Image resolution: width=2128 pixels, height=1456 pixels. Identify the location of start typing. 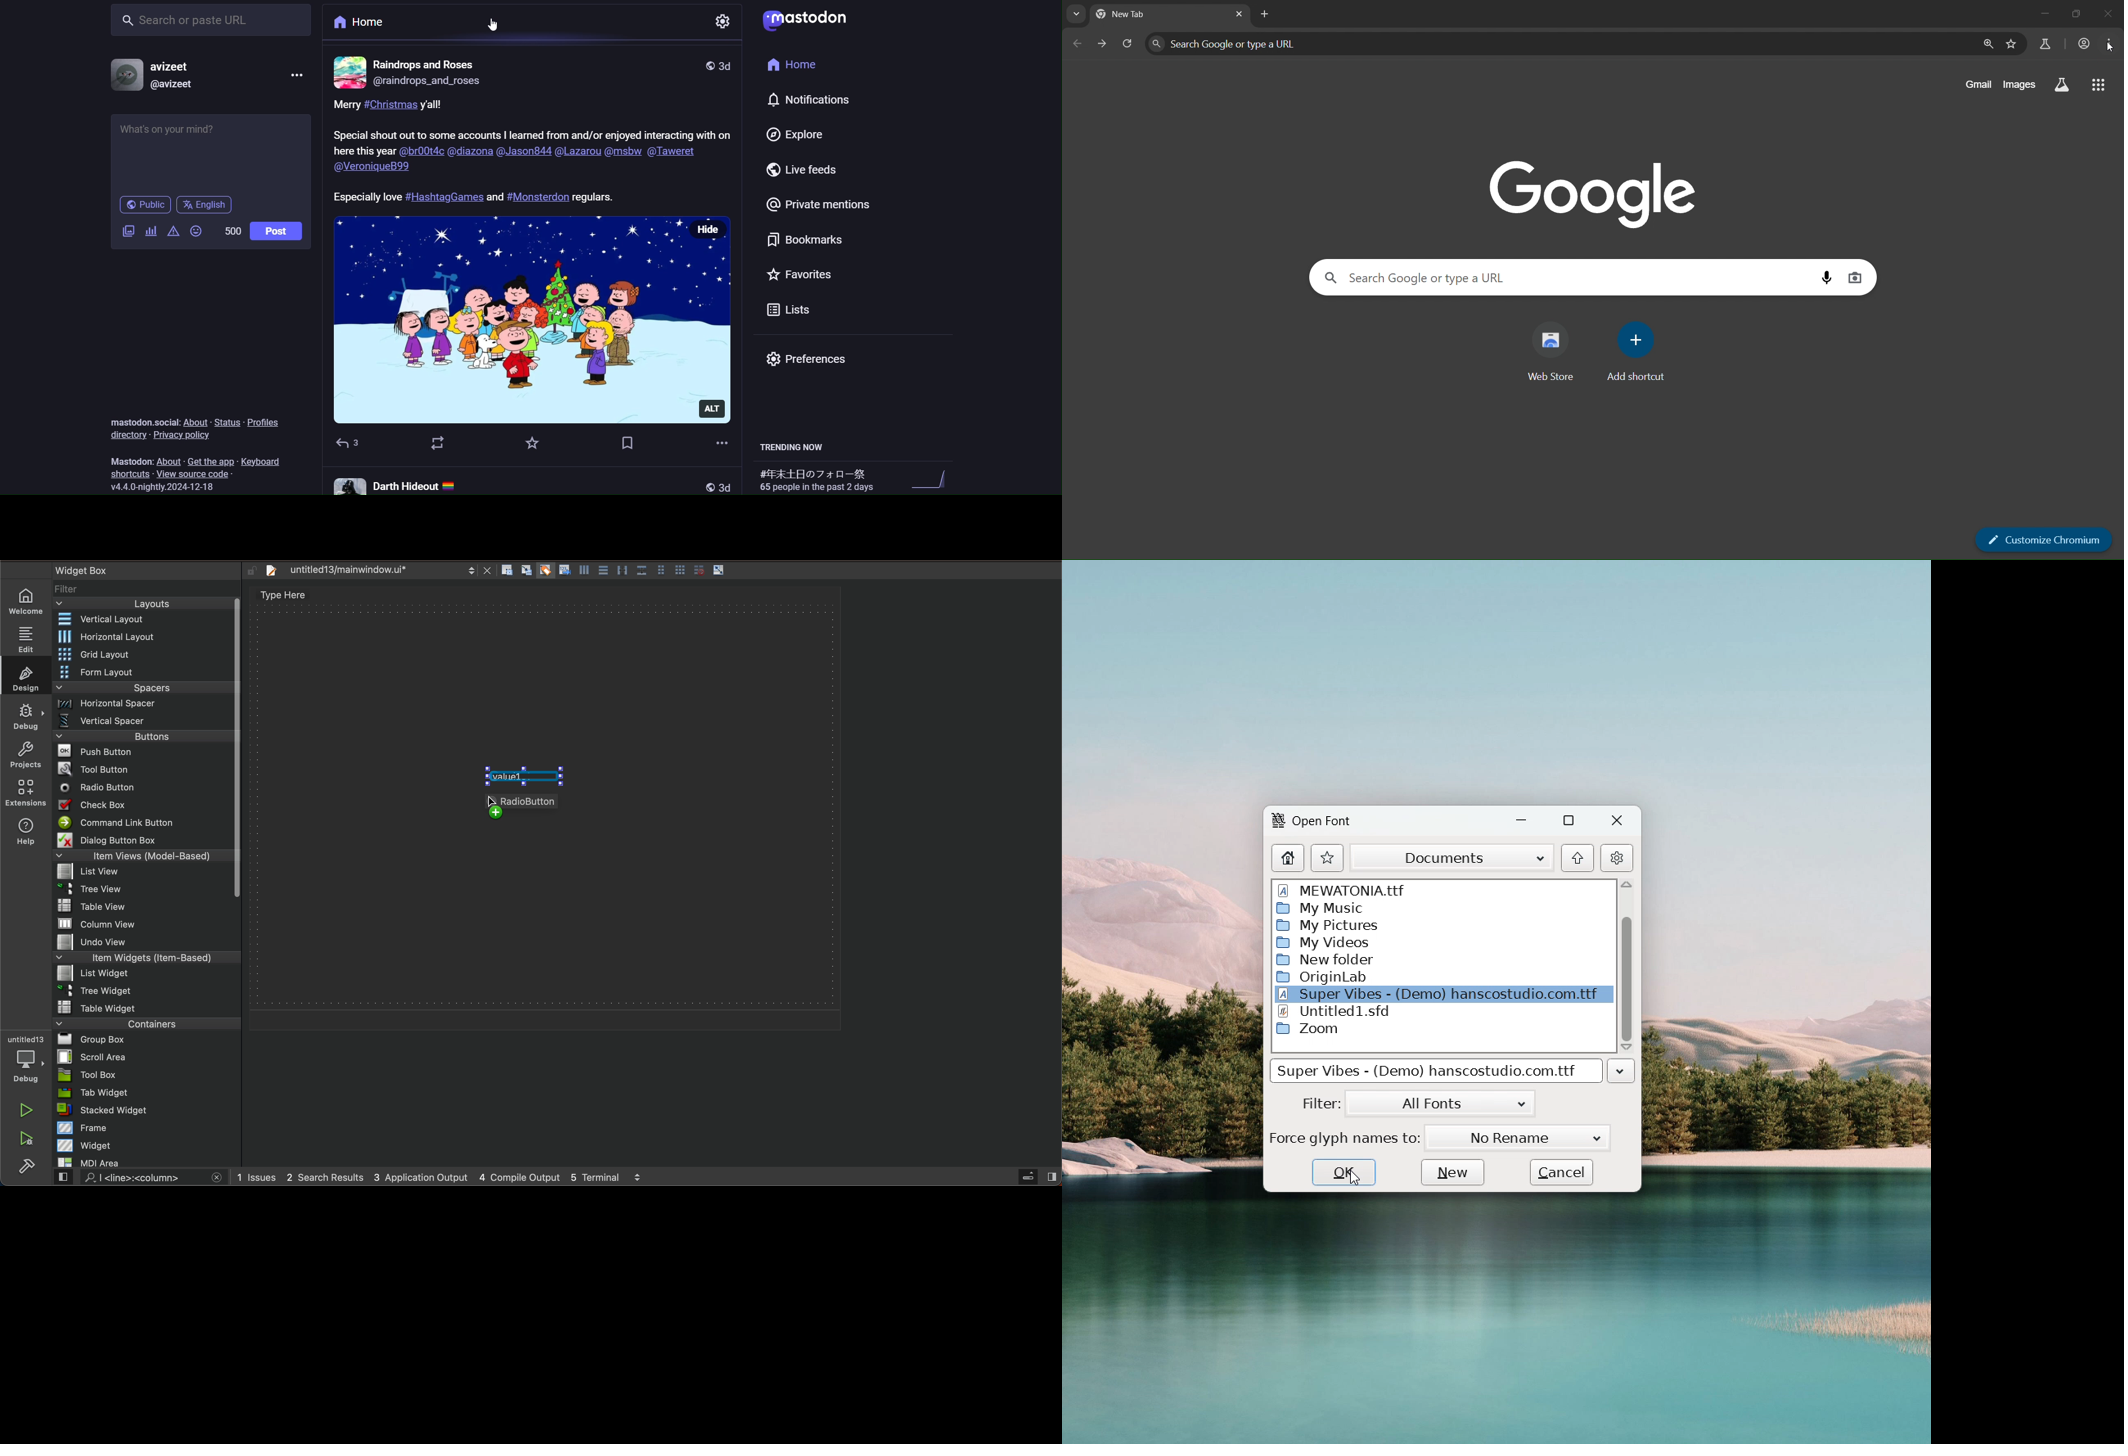
(522, 776).